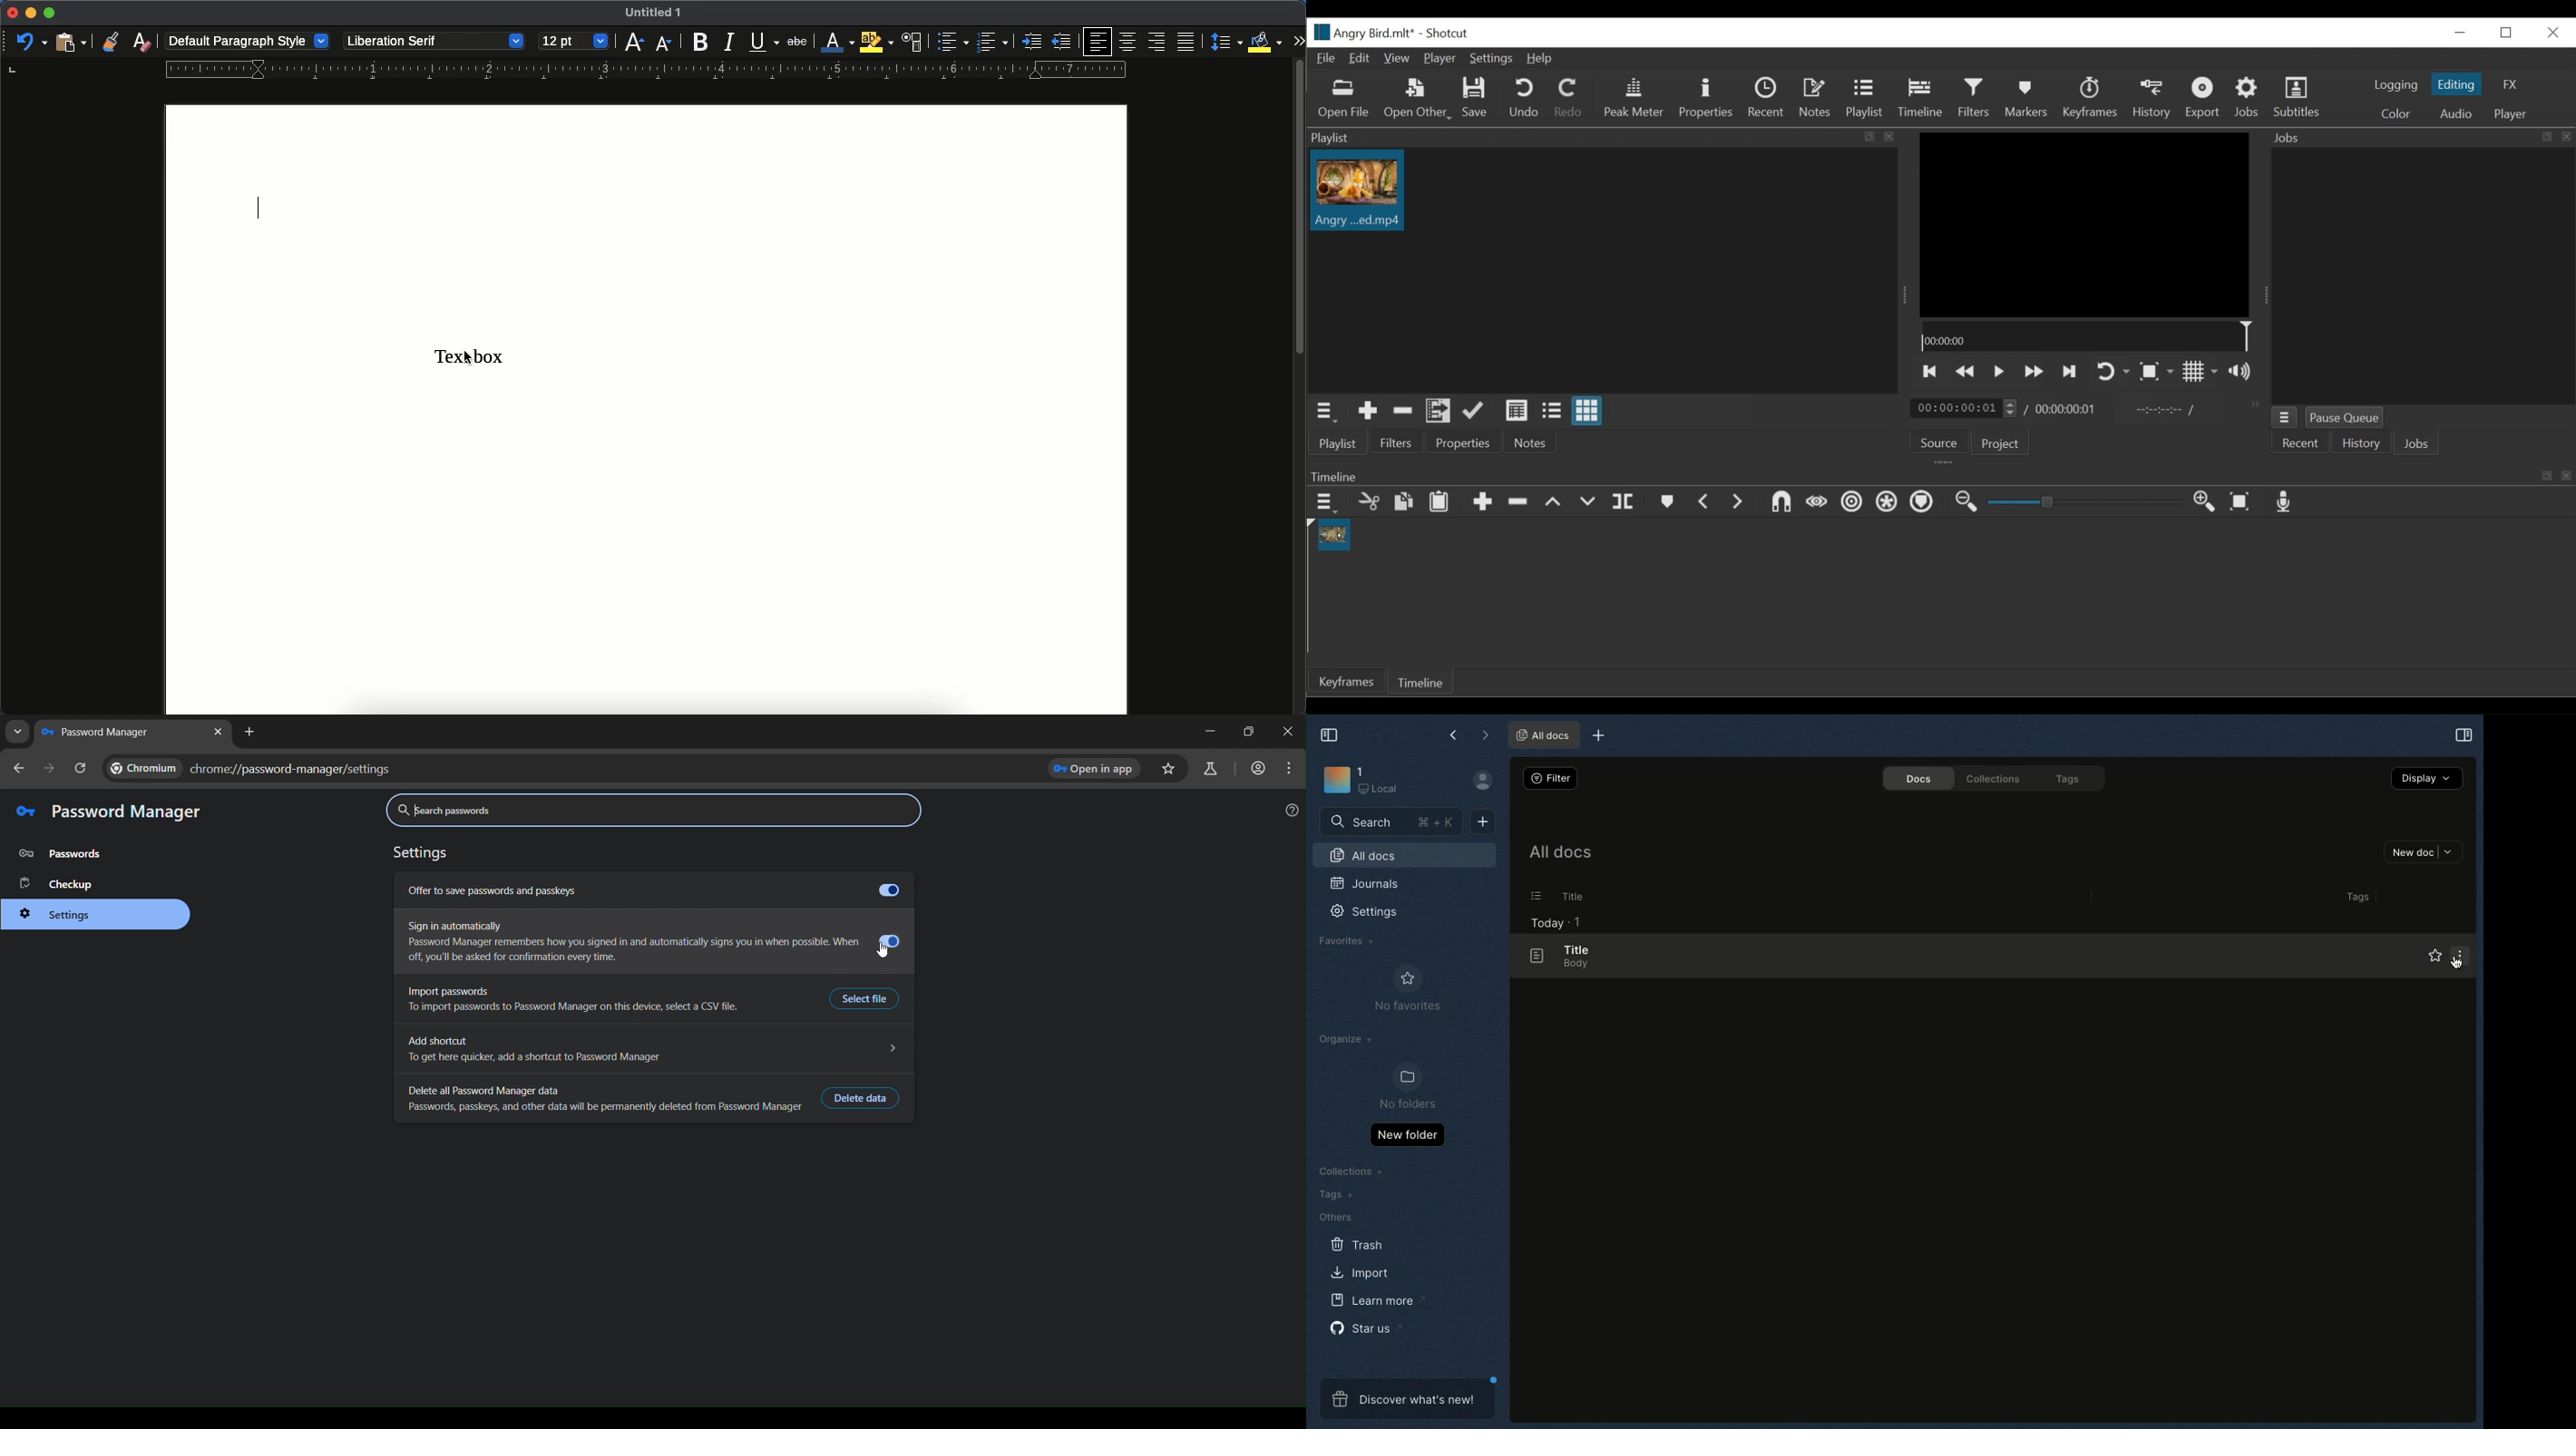 This screenshot has width=2576, height=1456. Describe the element at coordinates (1358, 1245) in the screenshot. I see `Trash` at that location.